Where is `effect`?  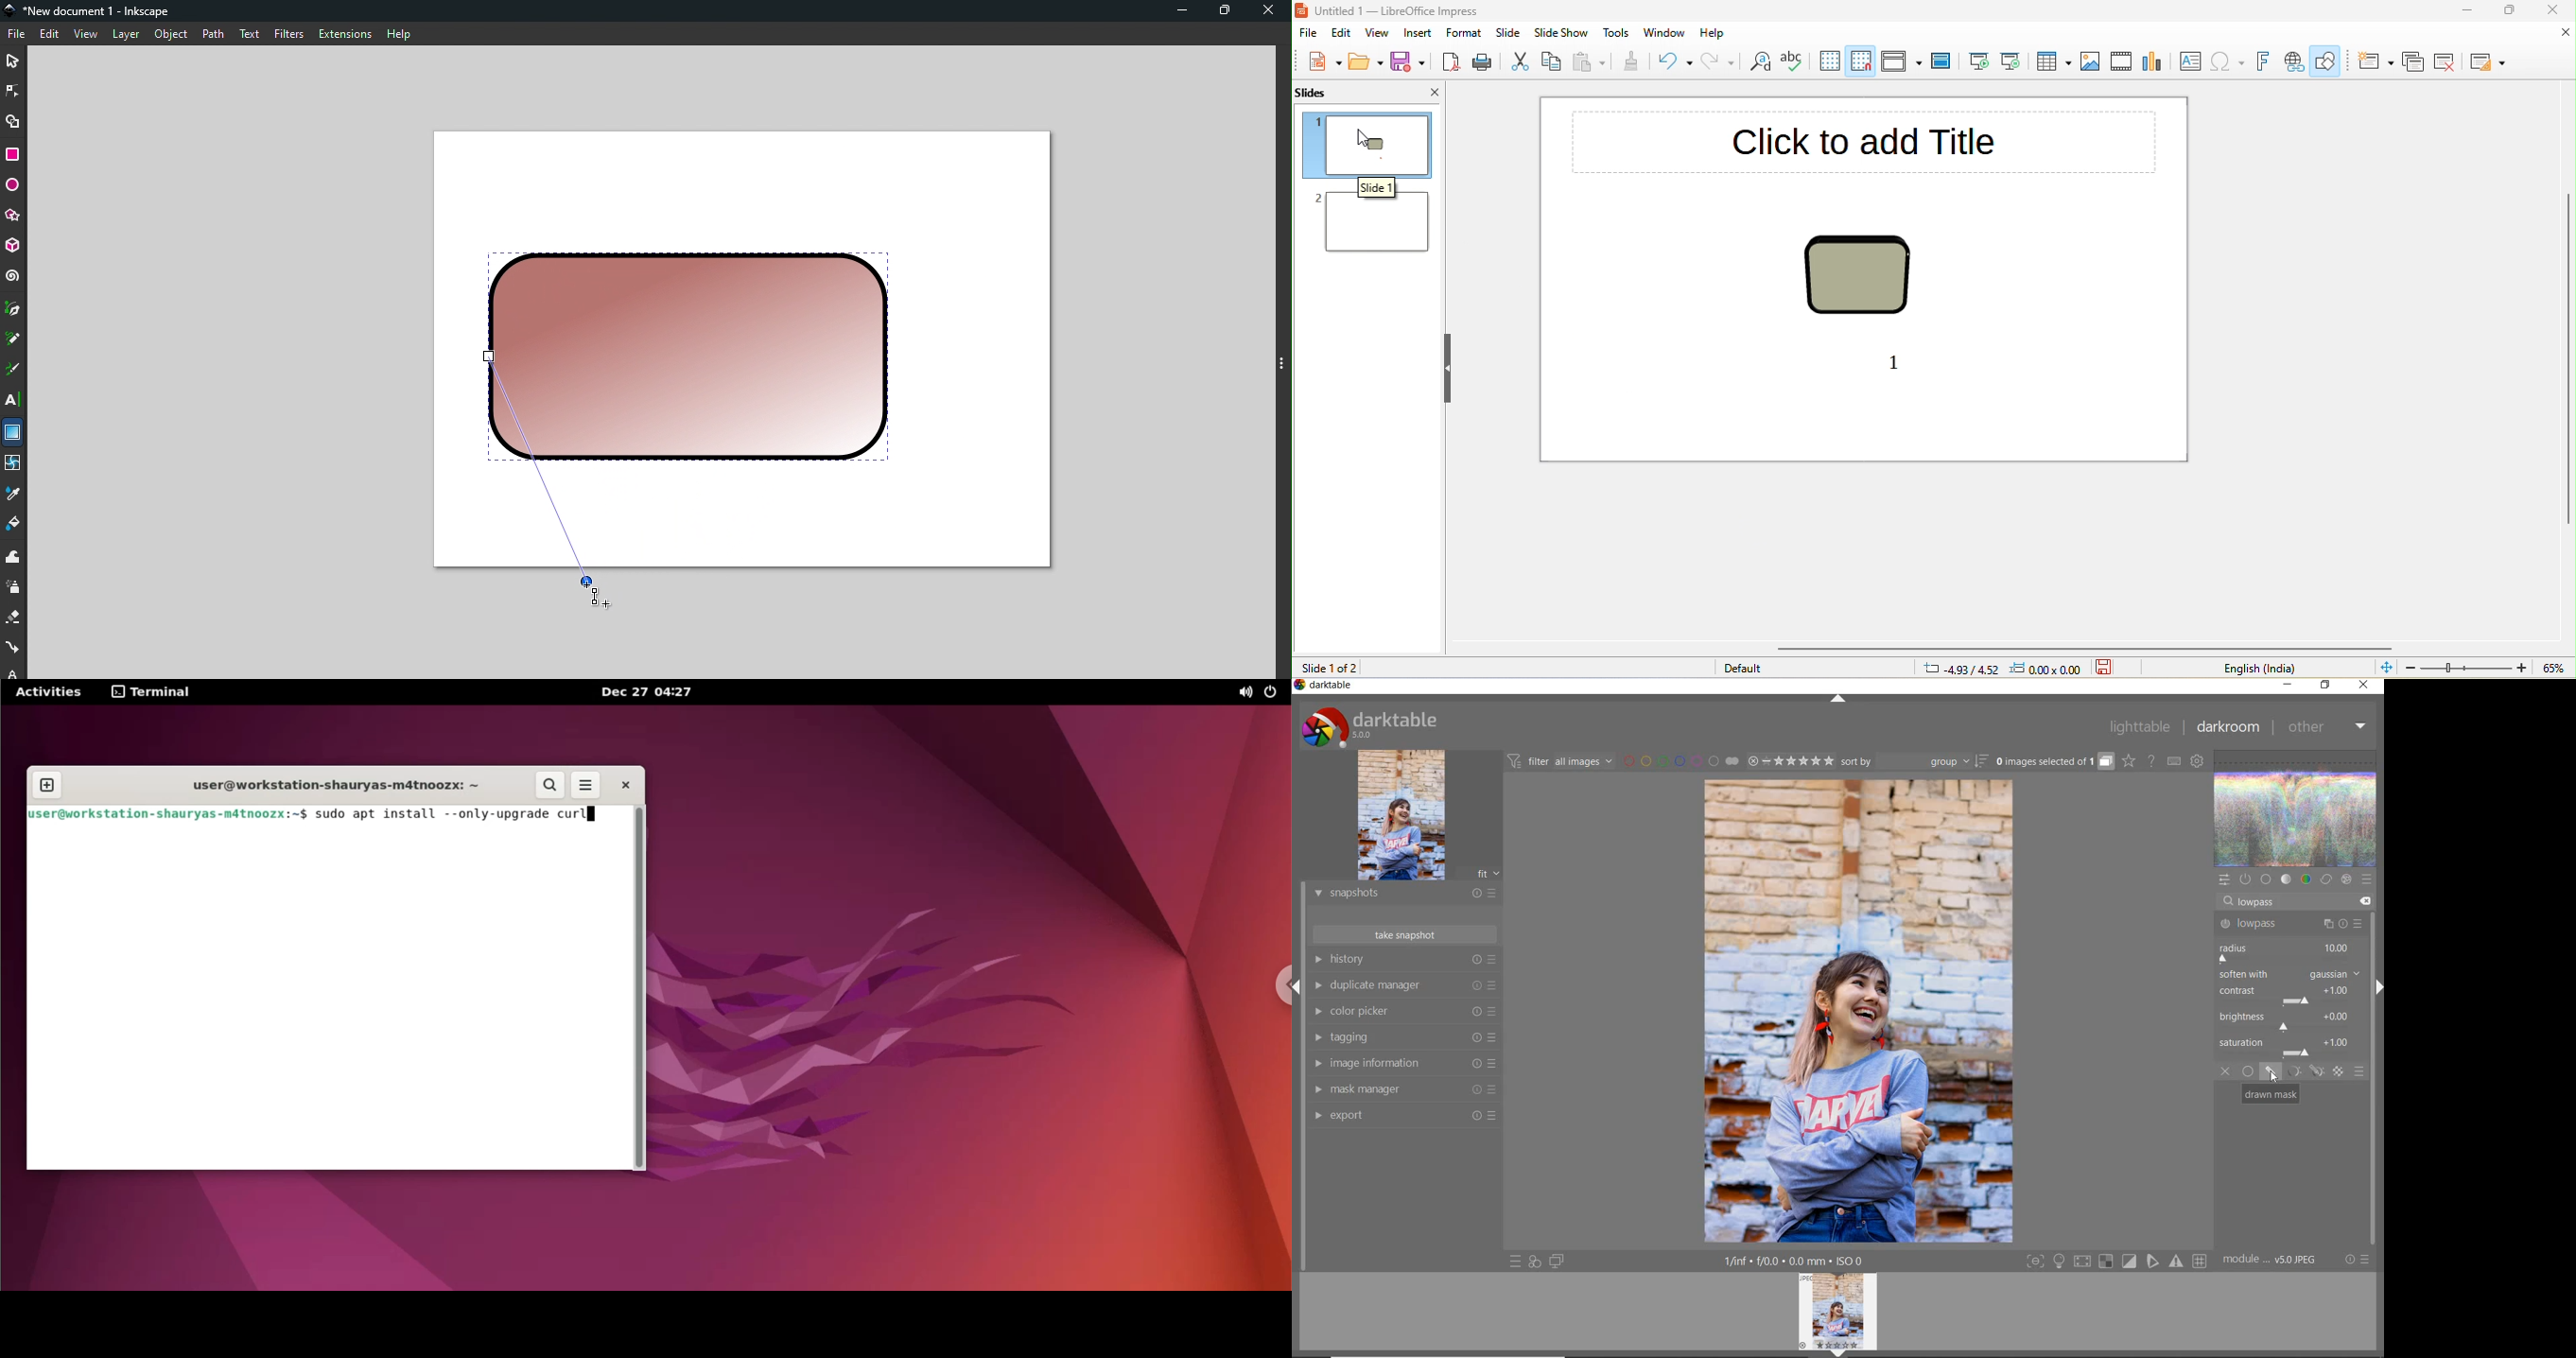
effect is located at coordinates (2345, 880).